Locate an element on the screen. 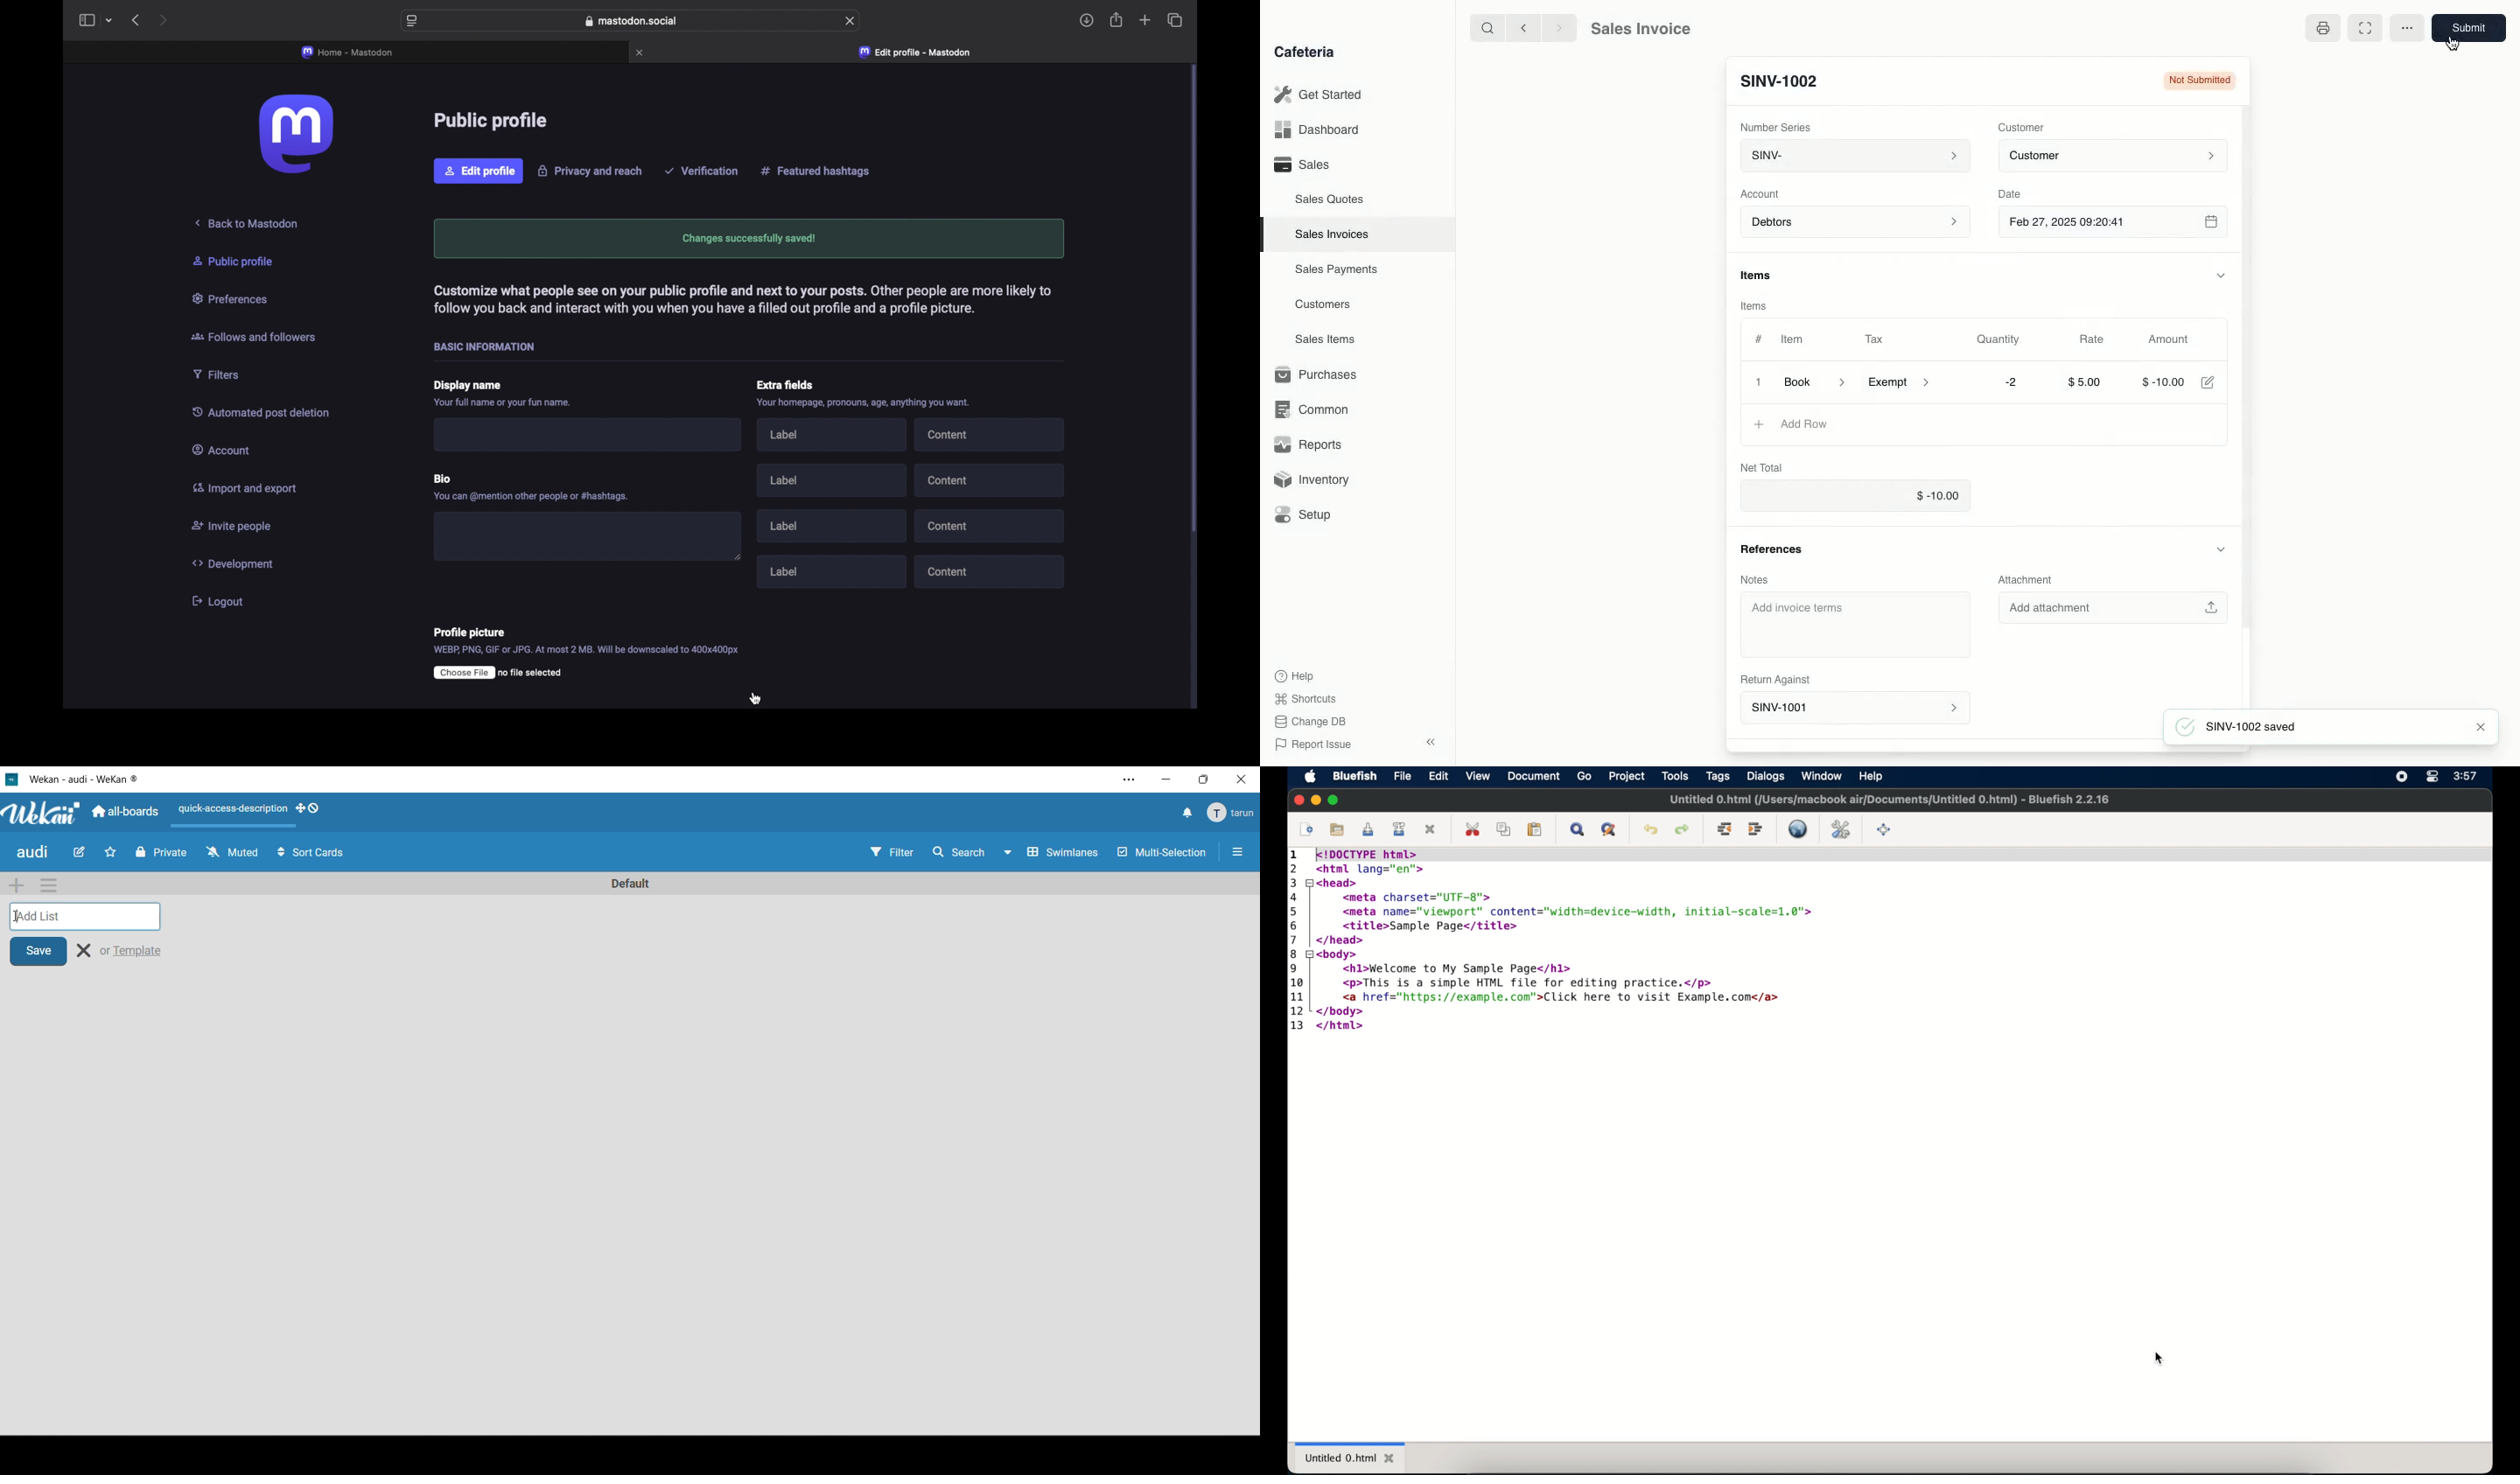 The width and height of the screenshot is (2520, 1484). changes successfully saved is located at coordinates (751, 238).